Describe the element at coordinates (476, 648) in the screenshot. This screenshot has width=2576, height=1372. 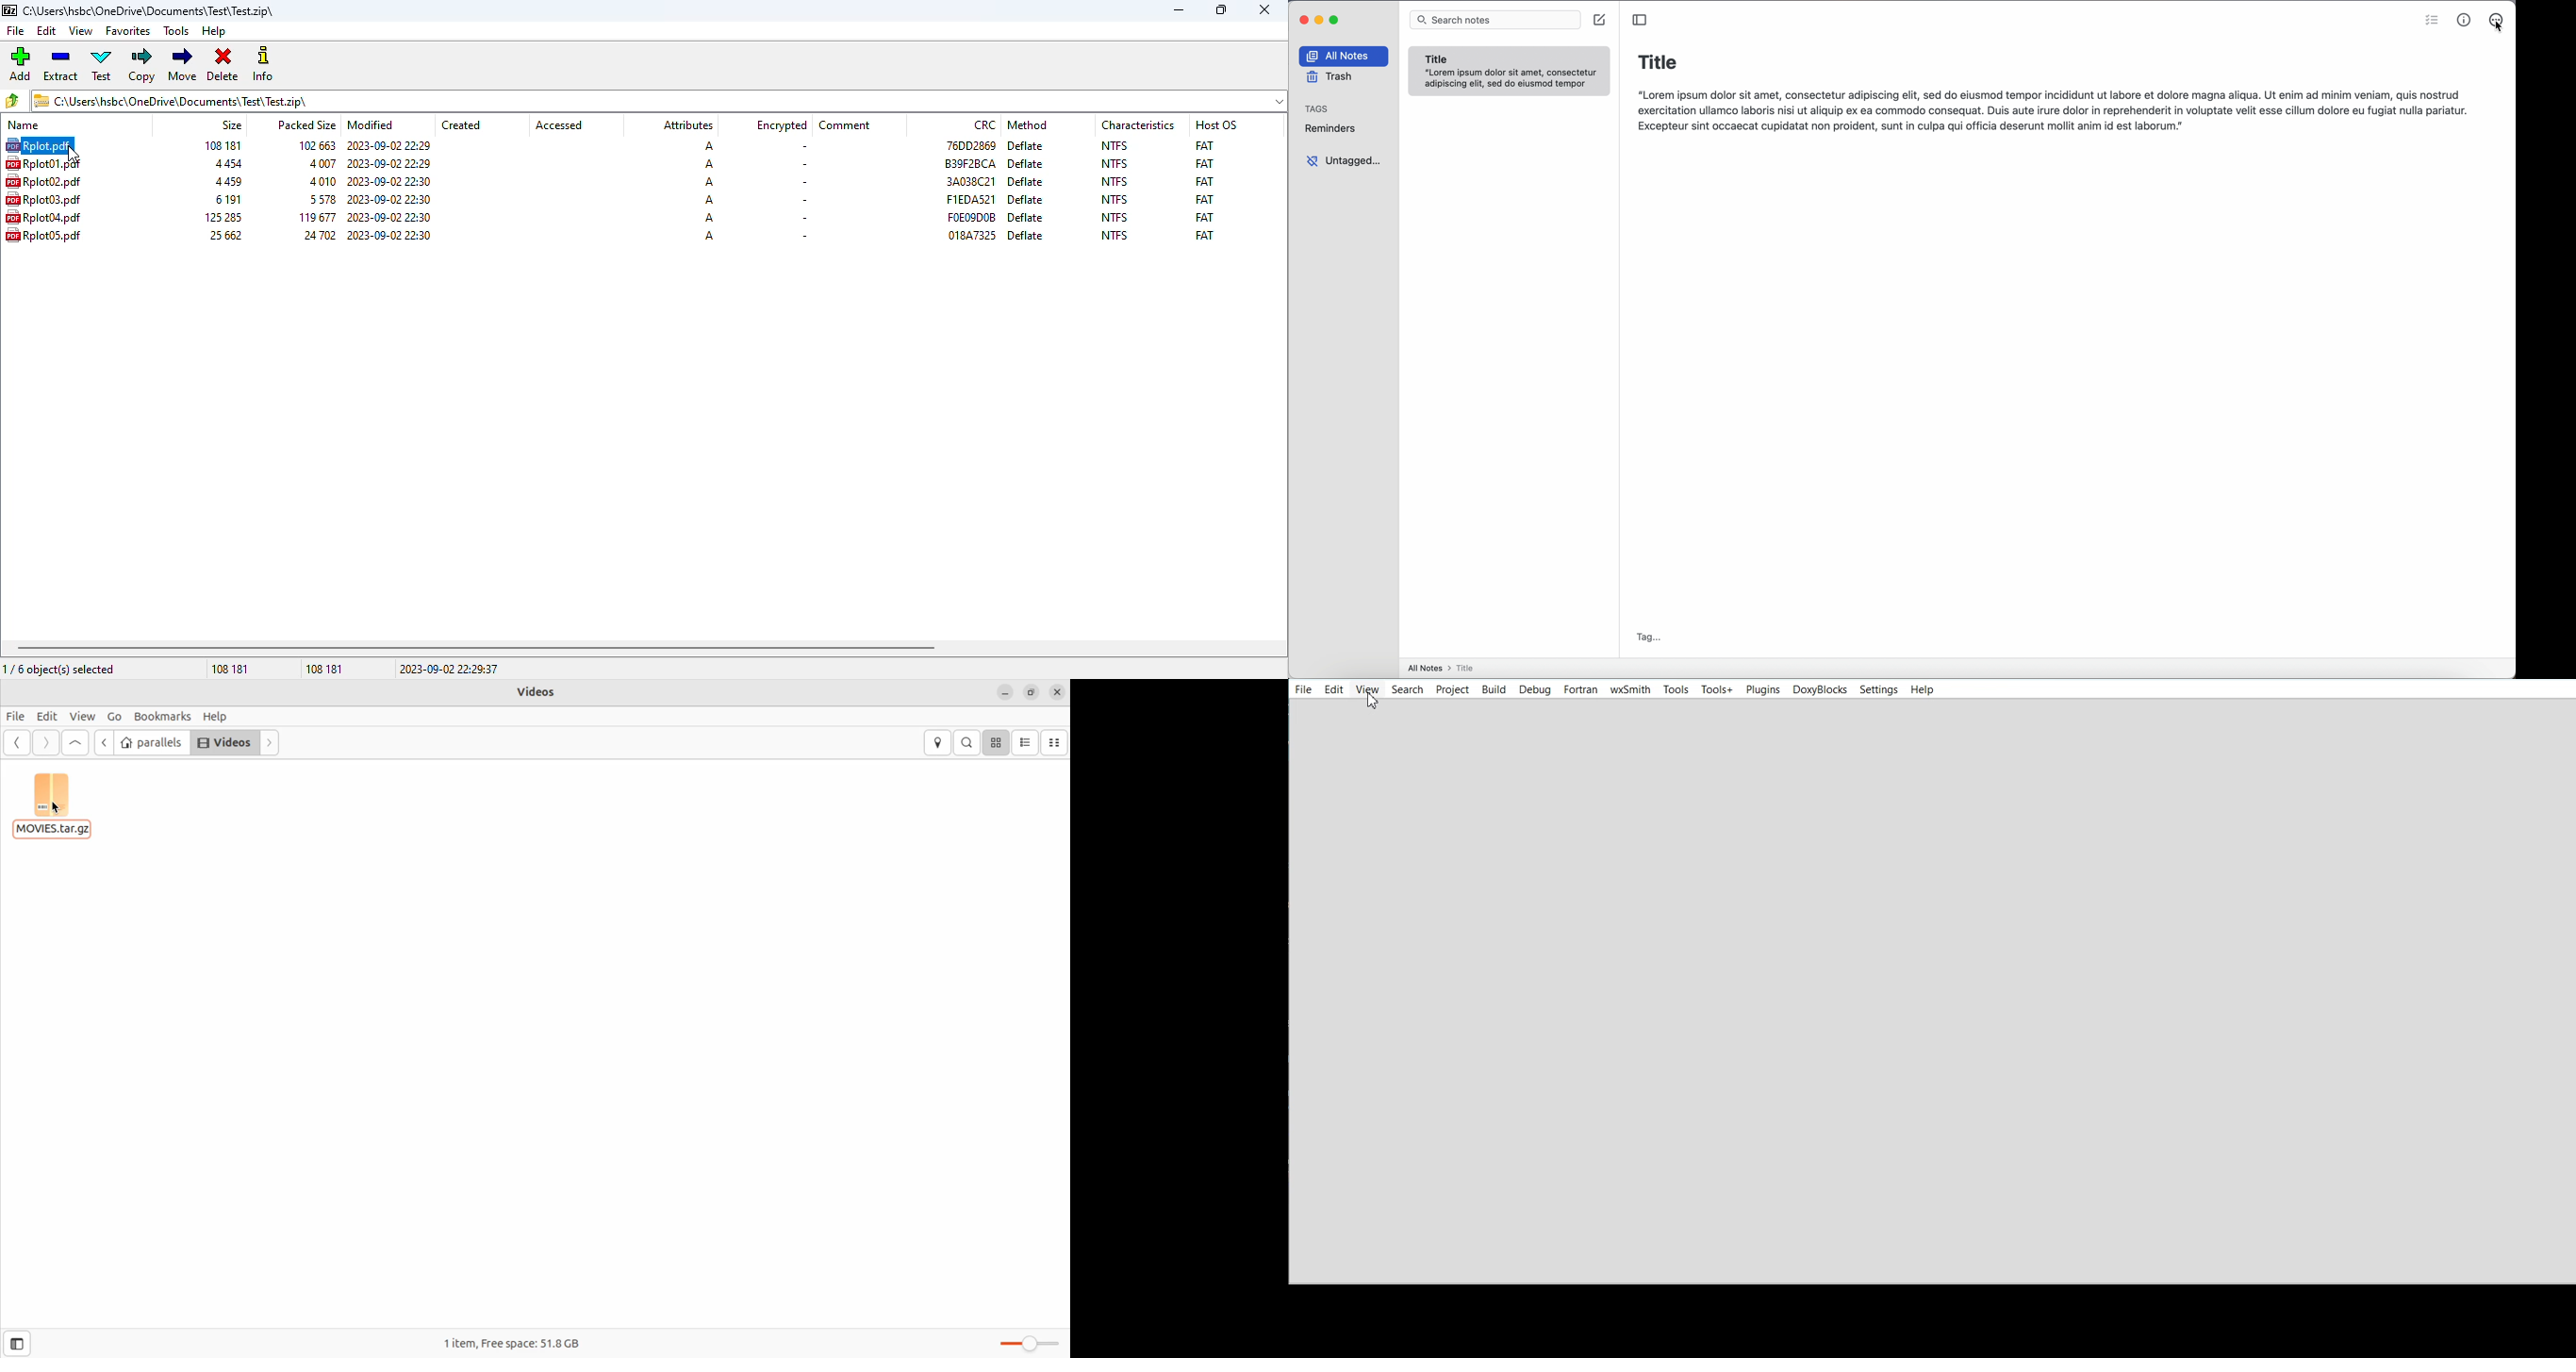
I see `horizontal scroll bar` at that location.